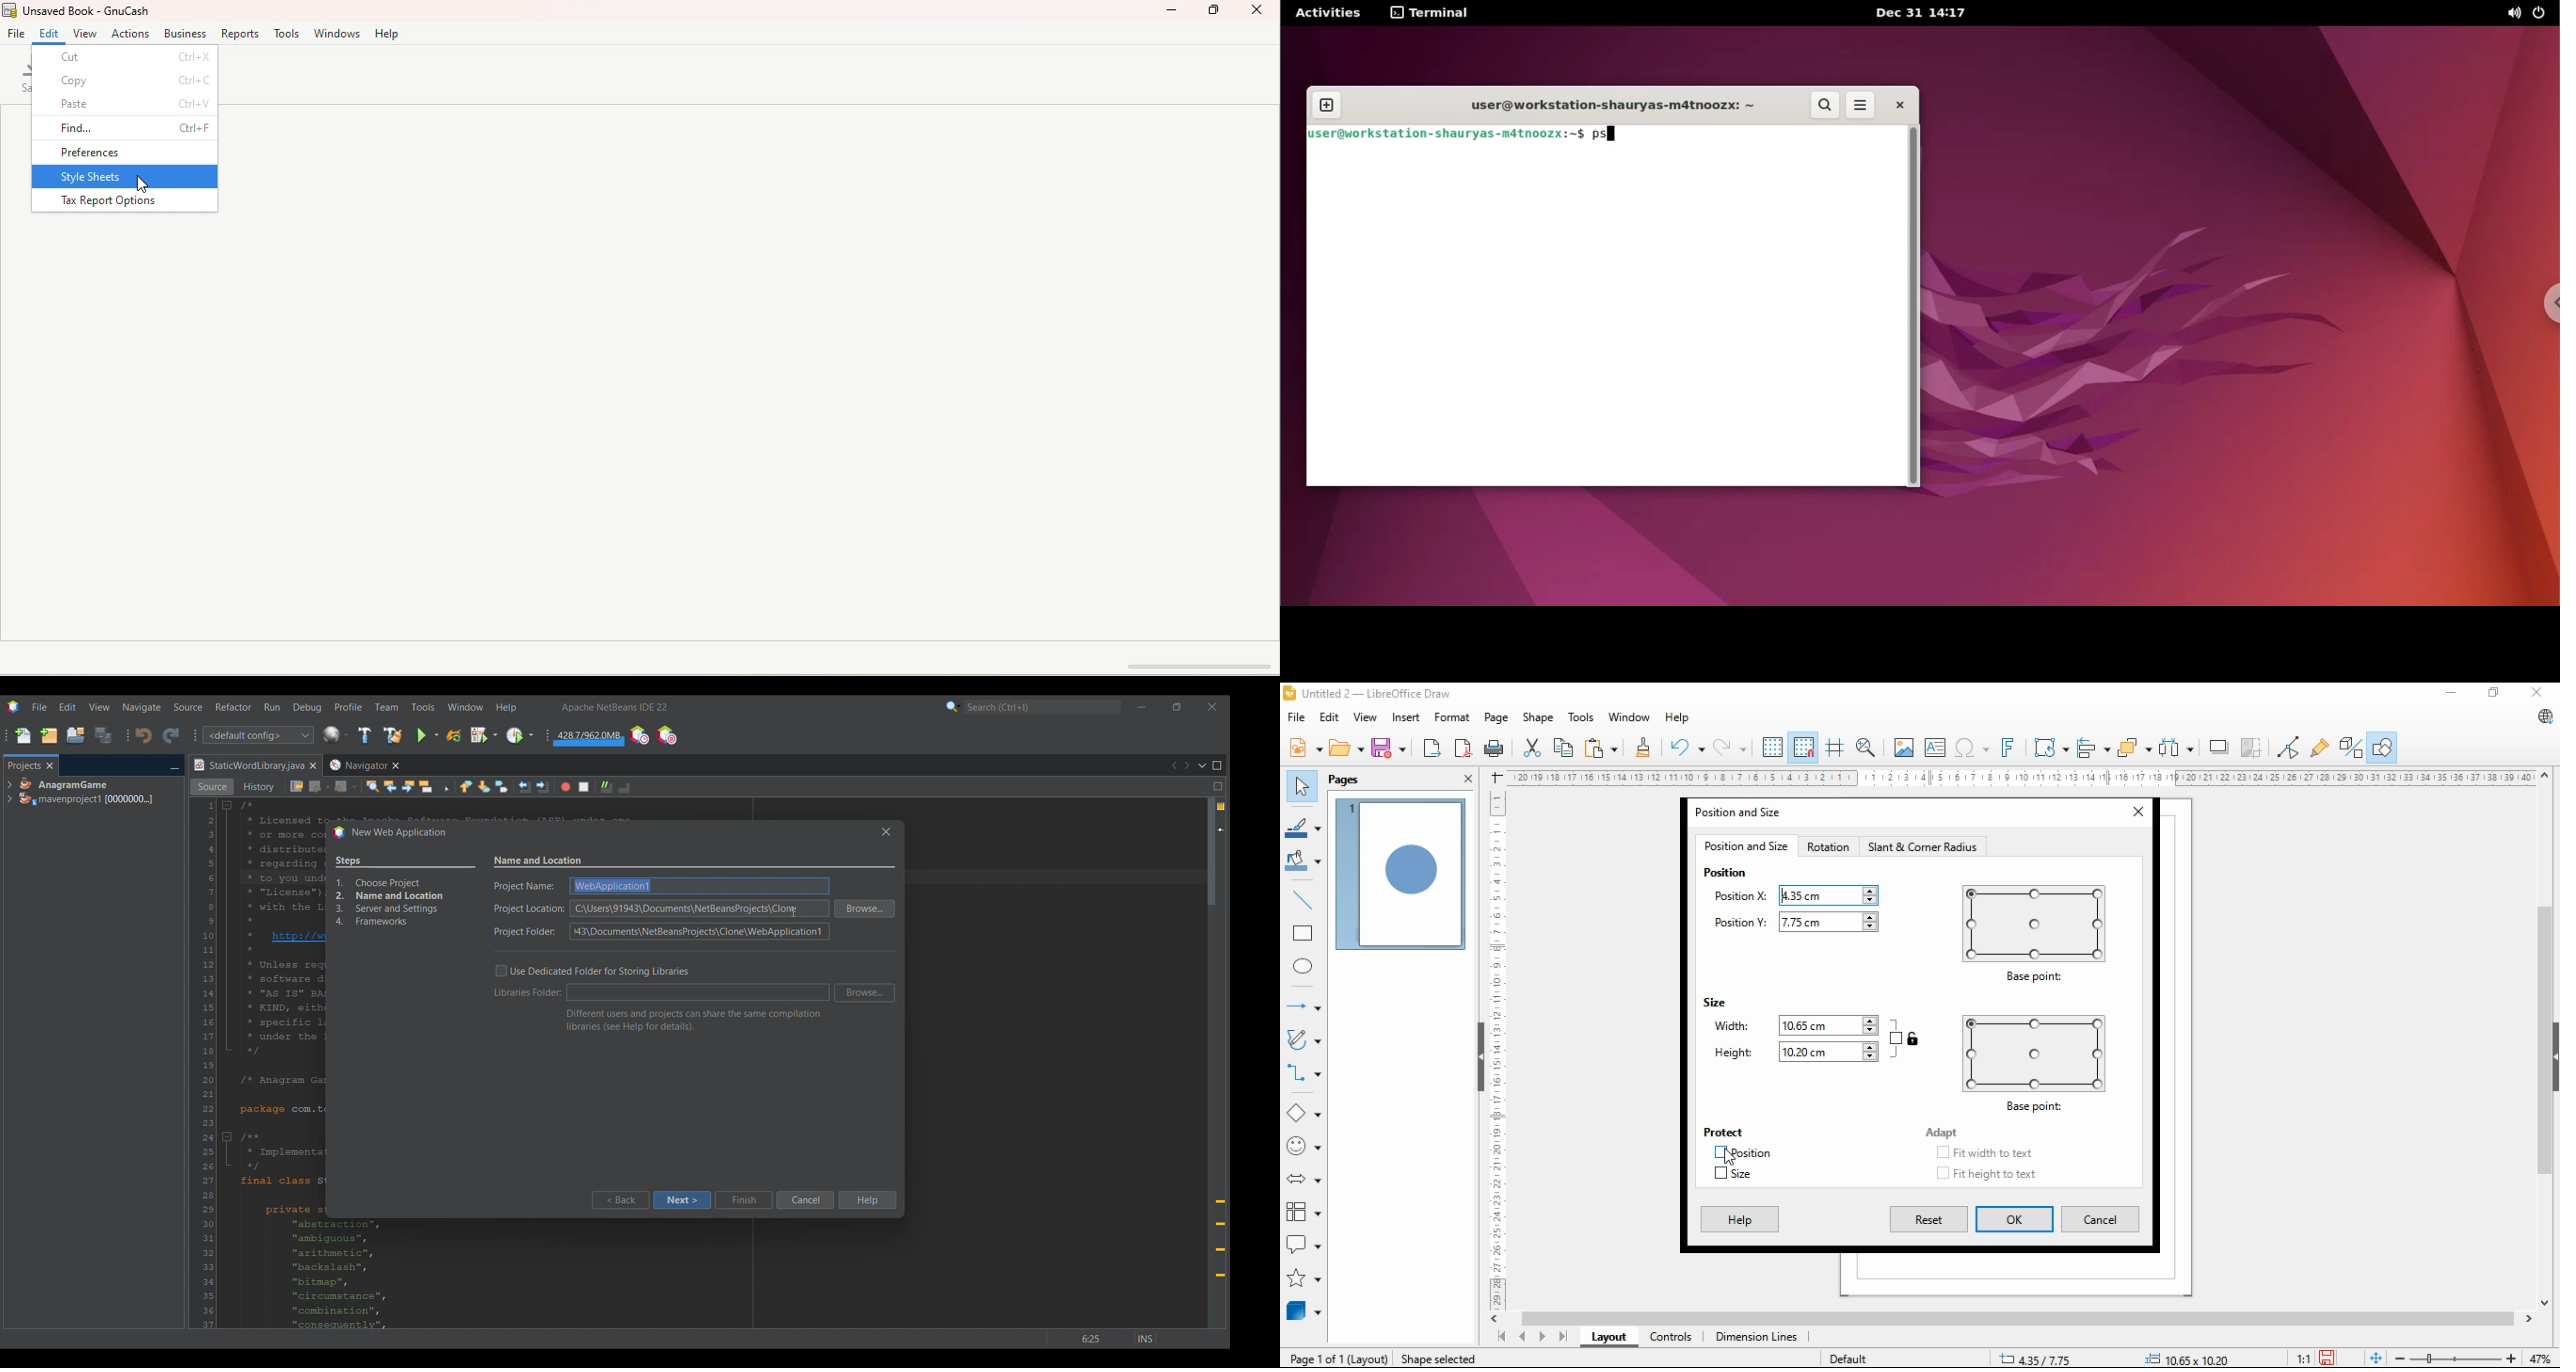 Image resolution: width=2576 pixels, height=1372 pixels. I want to click on show draw functions, so click(2382, 748).